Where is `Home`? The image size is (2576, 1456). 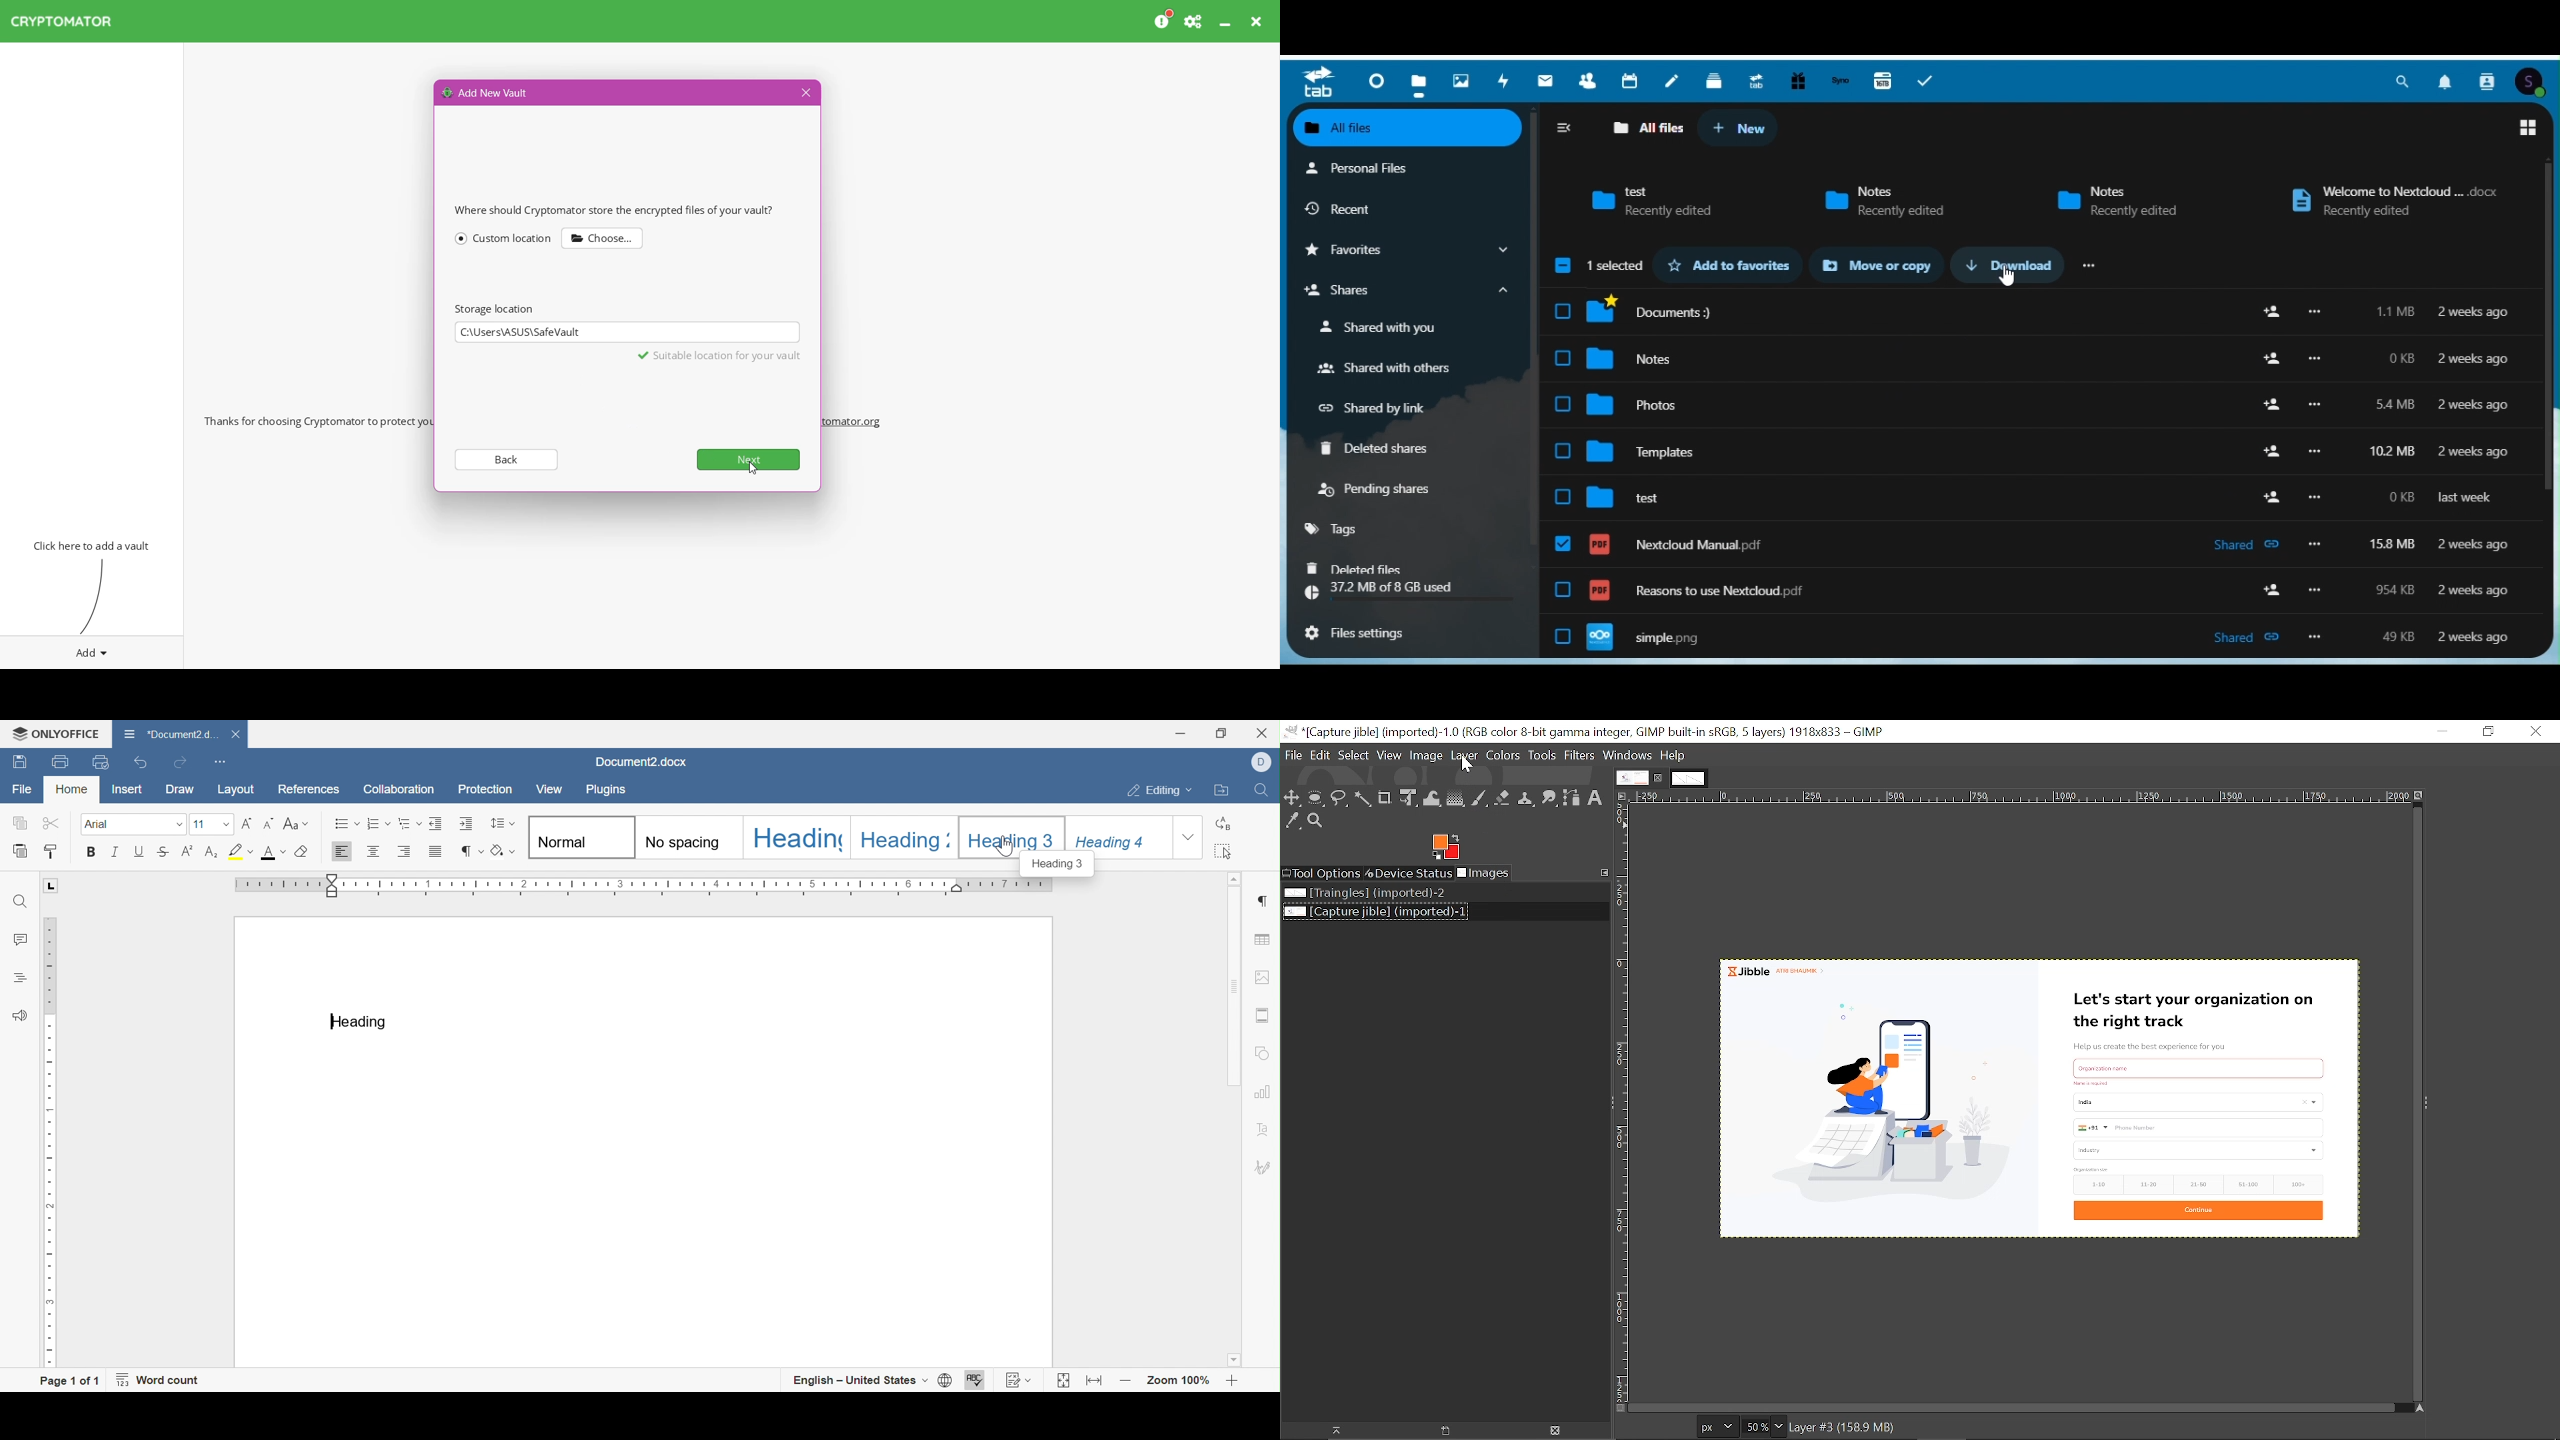
Home is located at coordinates (71, 788).